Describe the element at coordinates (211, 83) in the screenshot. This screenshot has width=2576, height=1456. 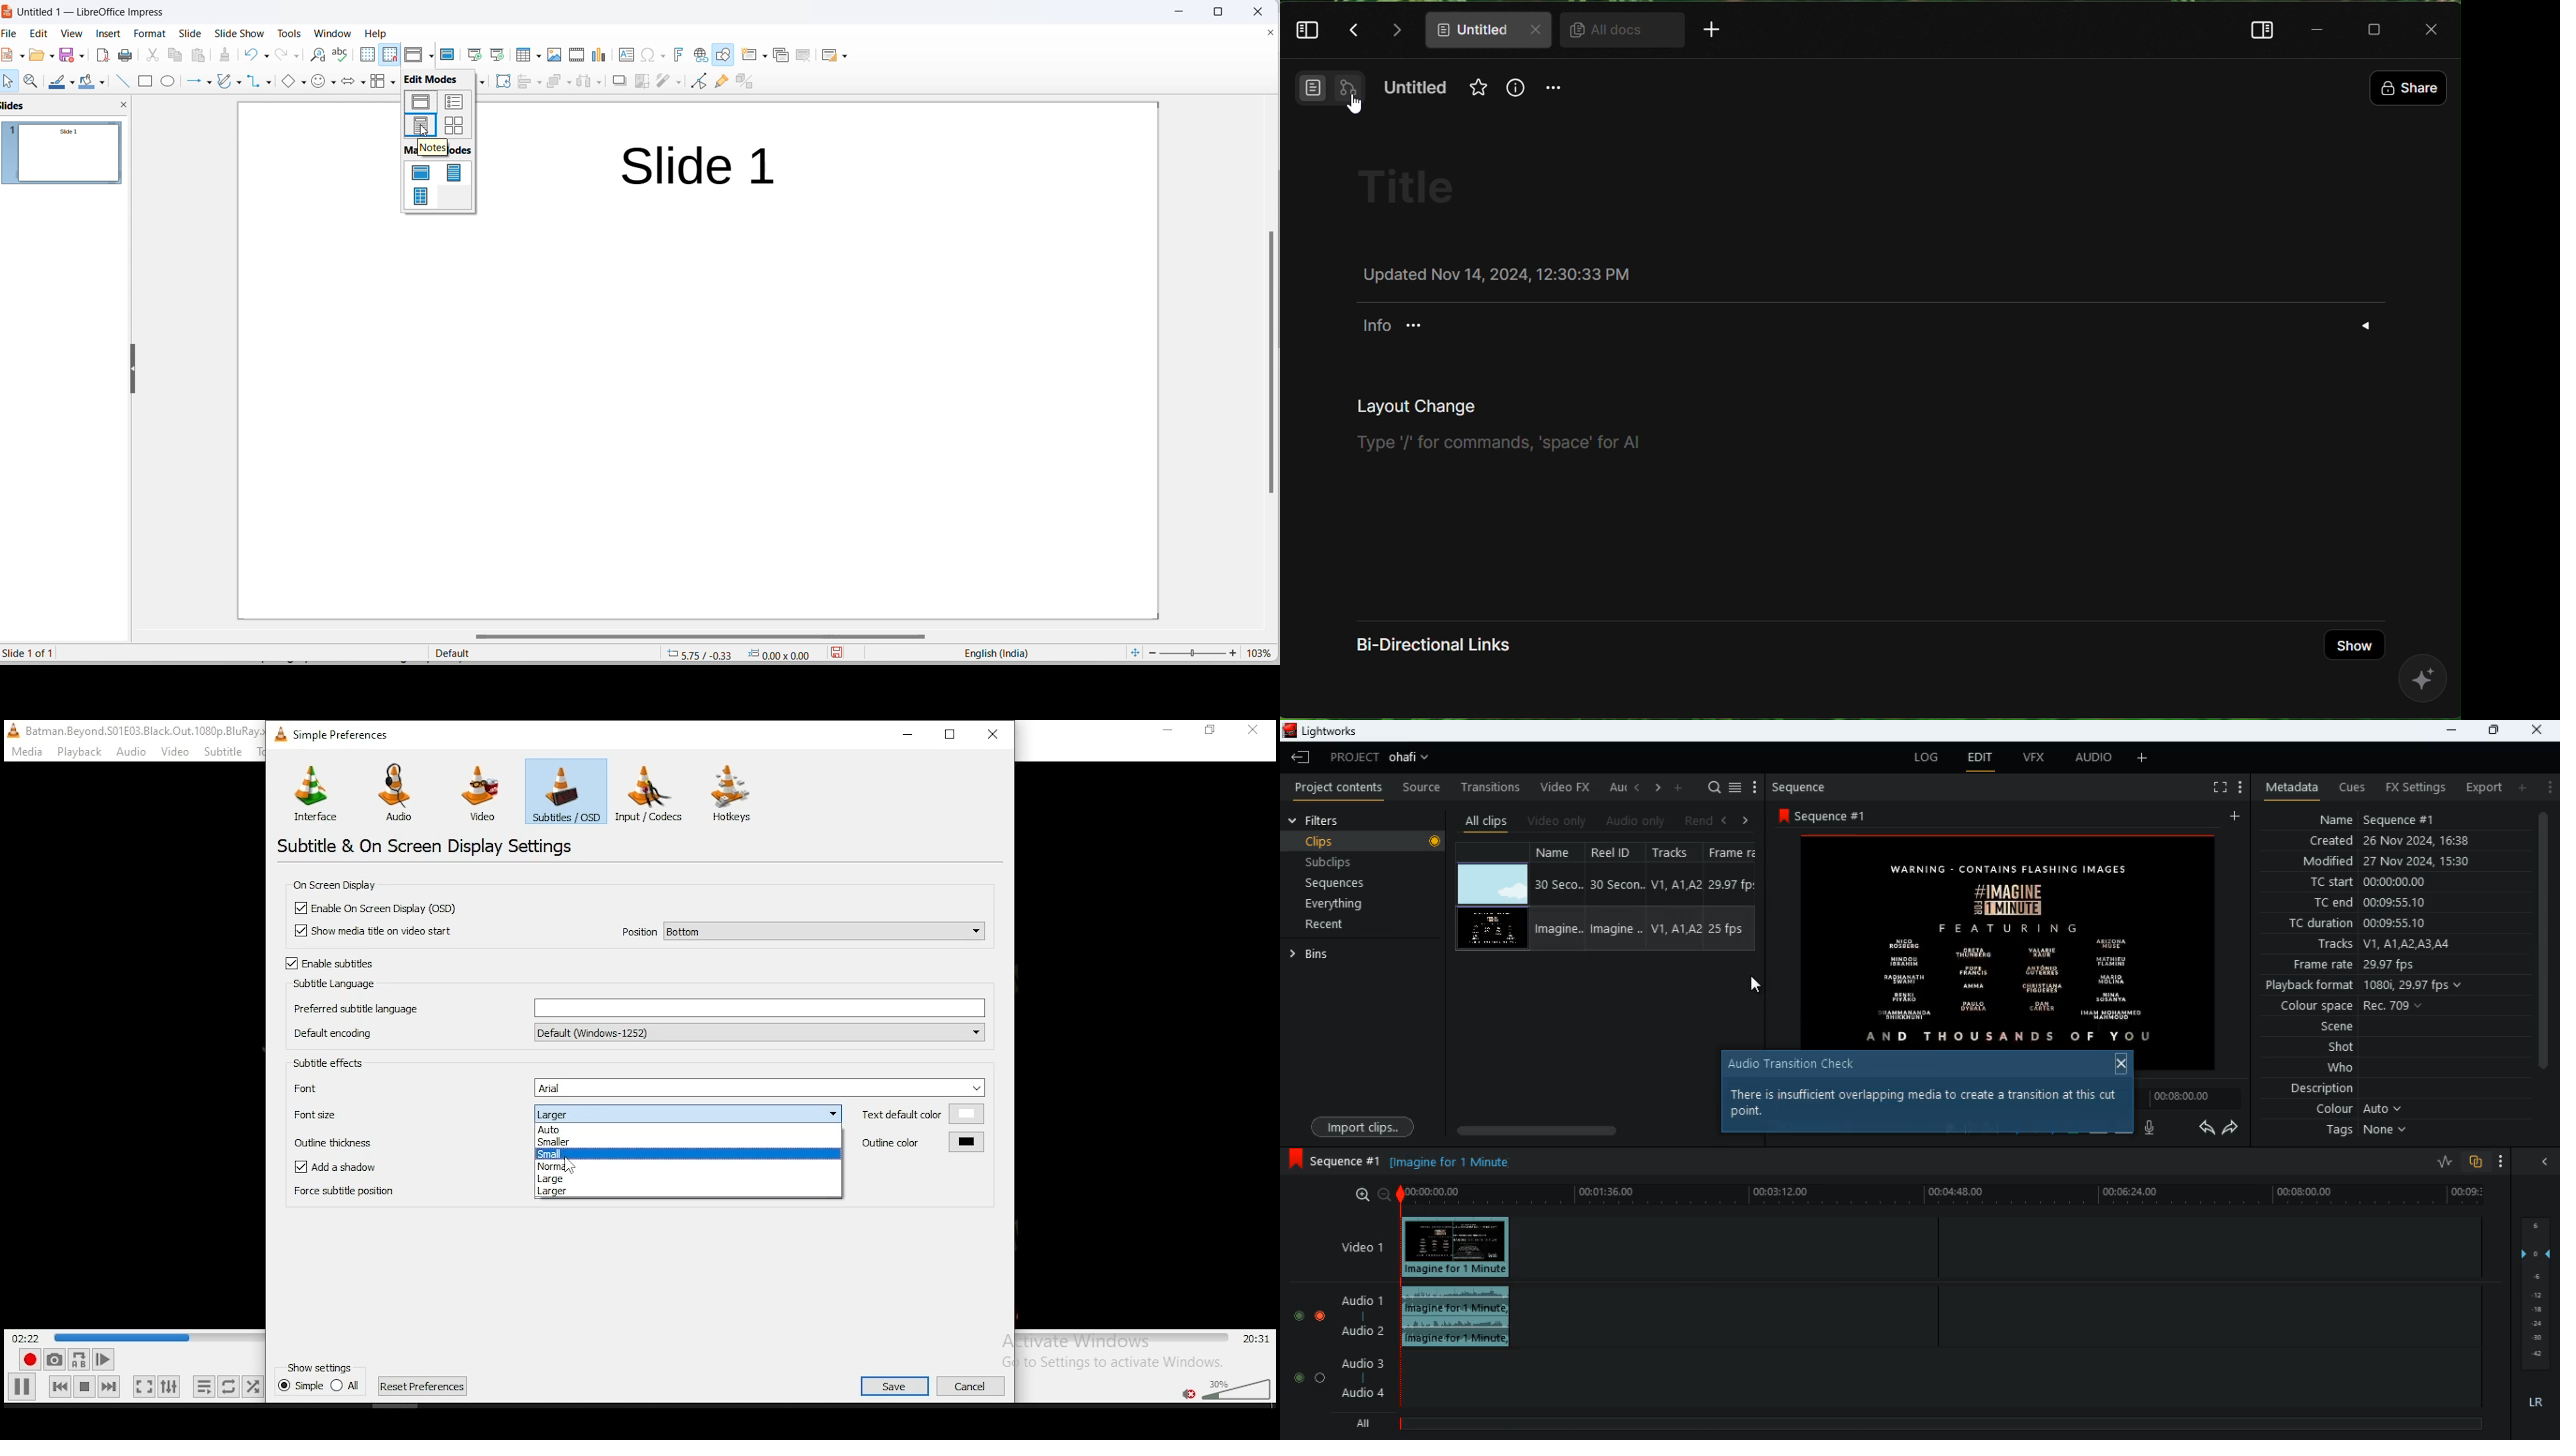
I see `line and arrows options` at that location.